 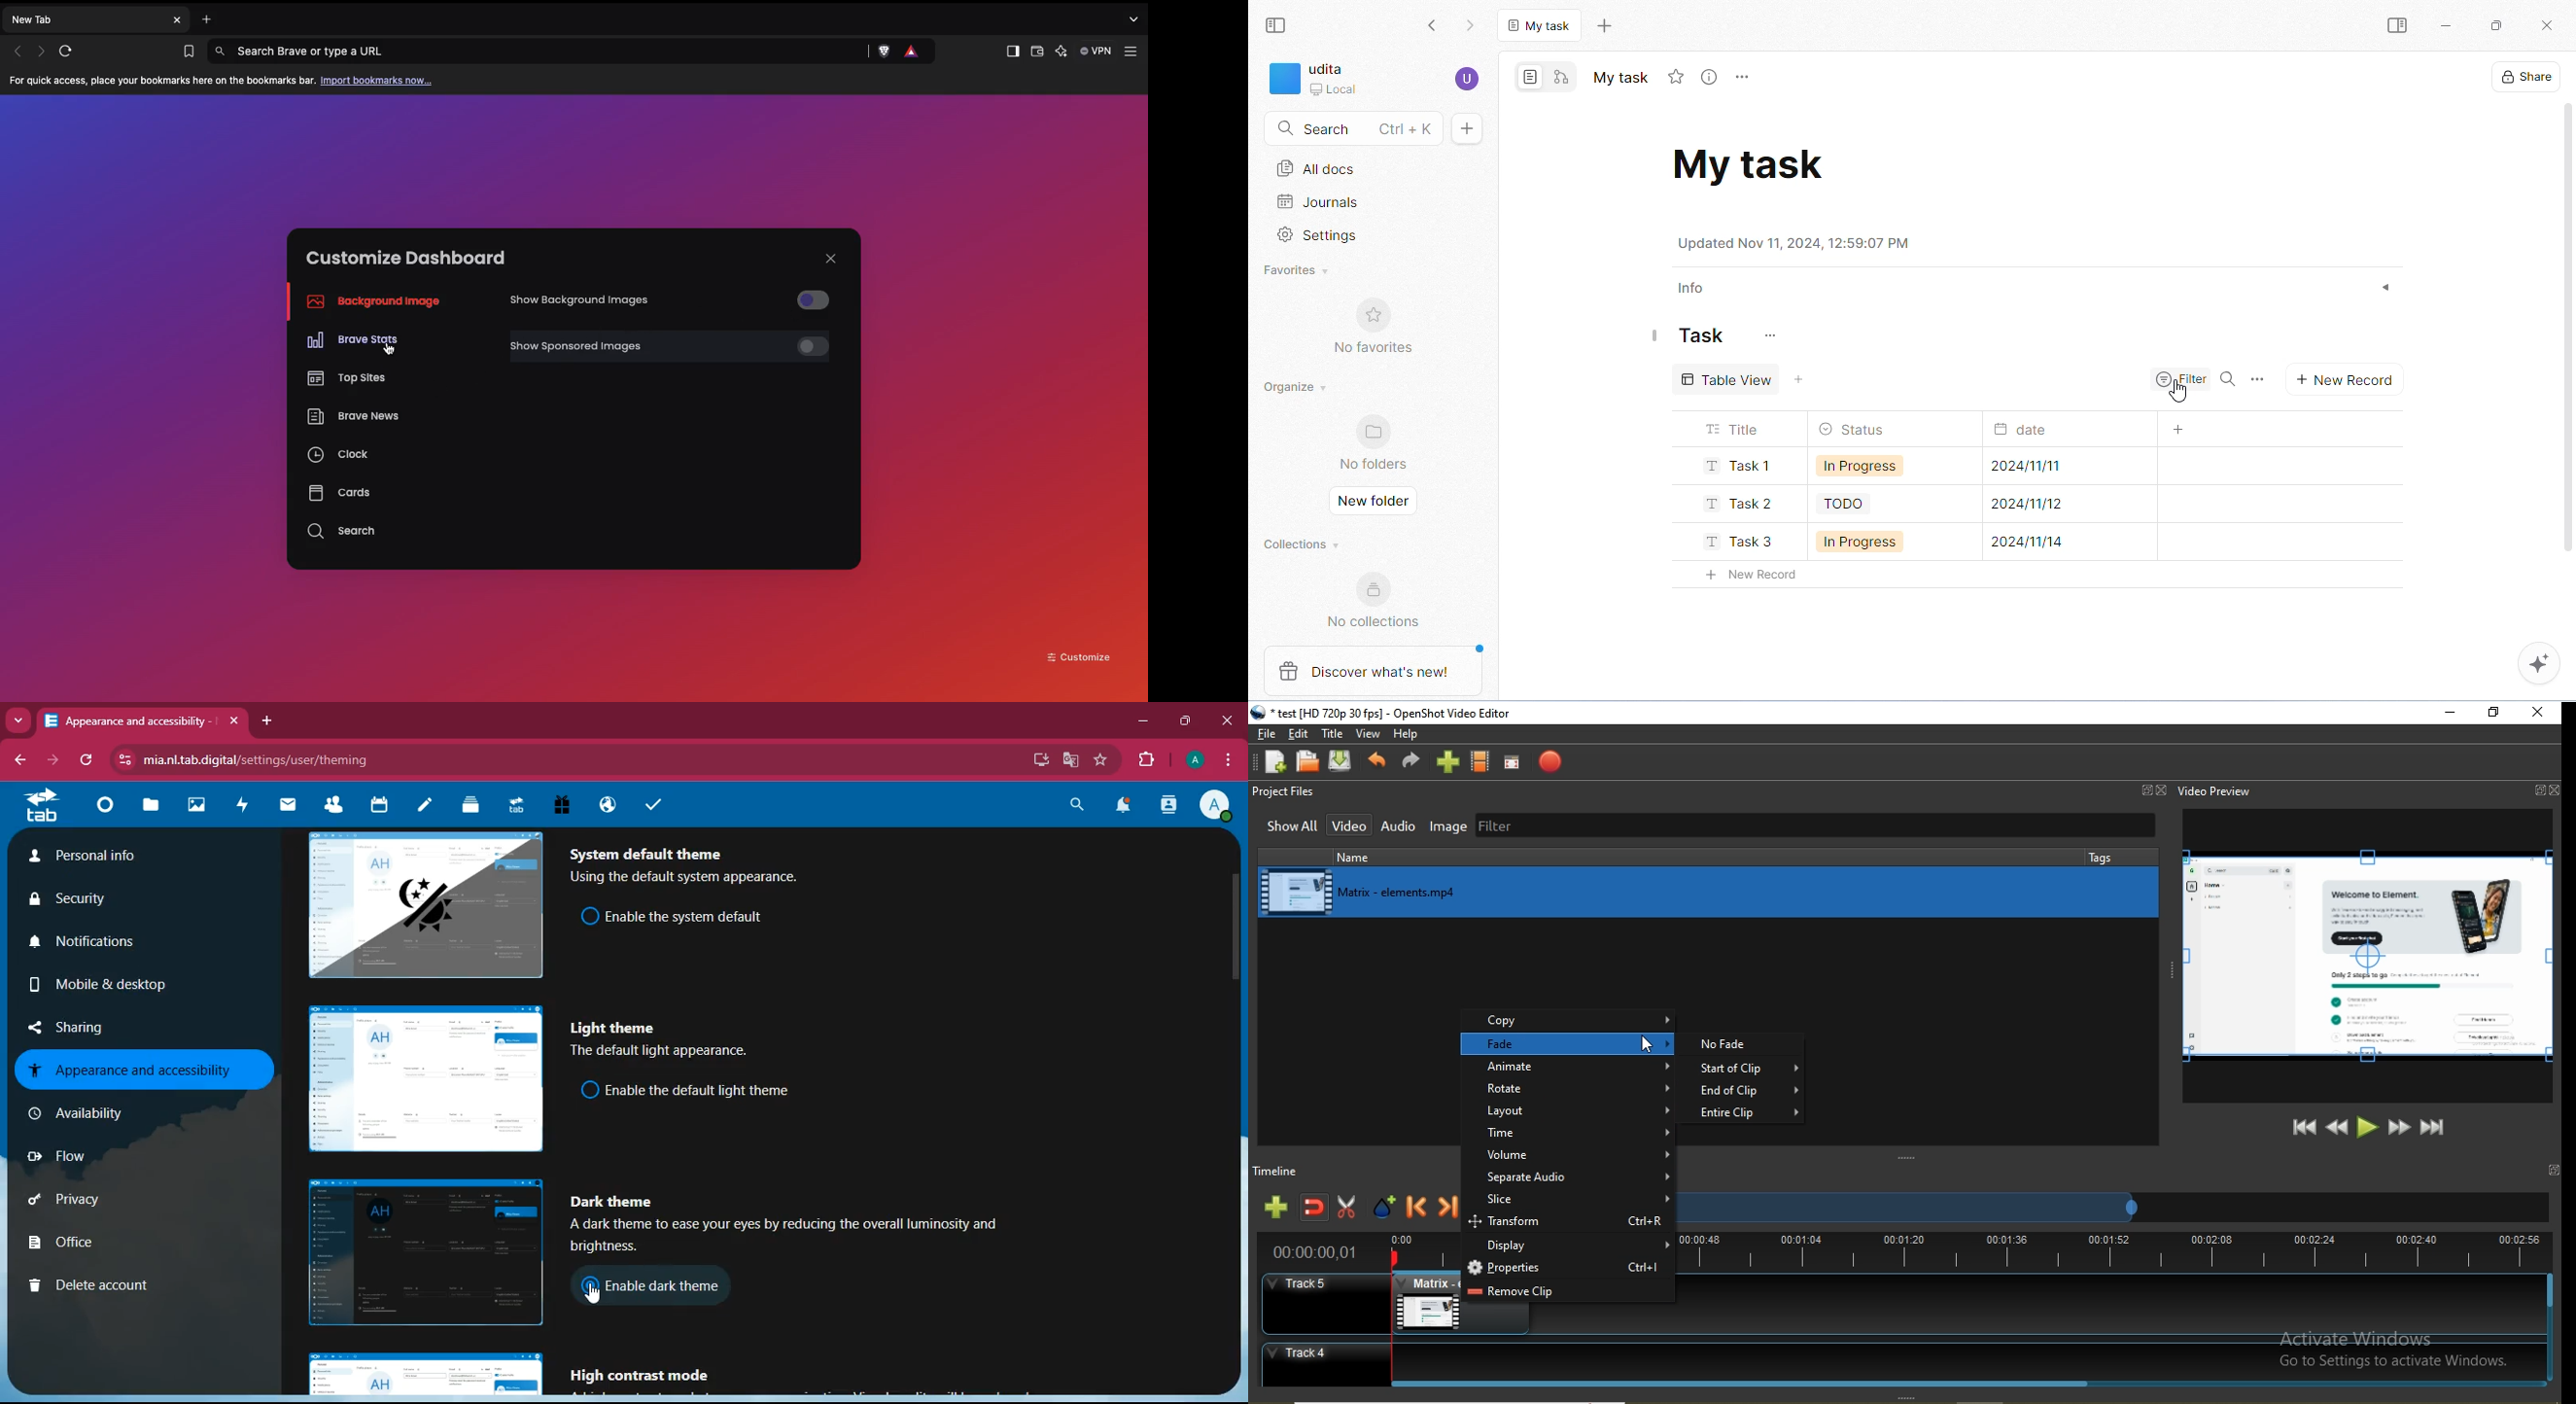 What do you see at coordinates (1280, 671) in the screenshot?
I see `delete logo` at bounding box center [1280, 671].